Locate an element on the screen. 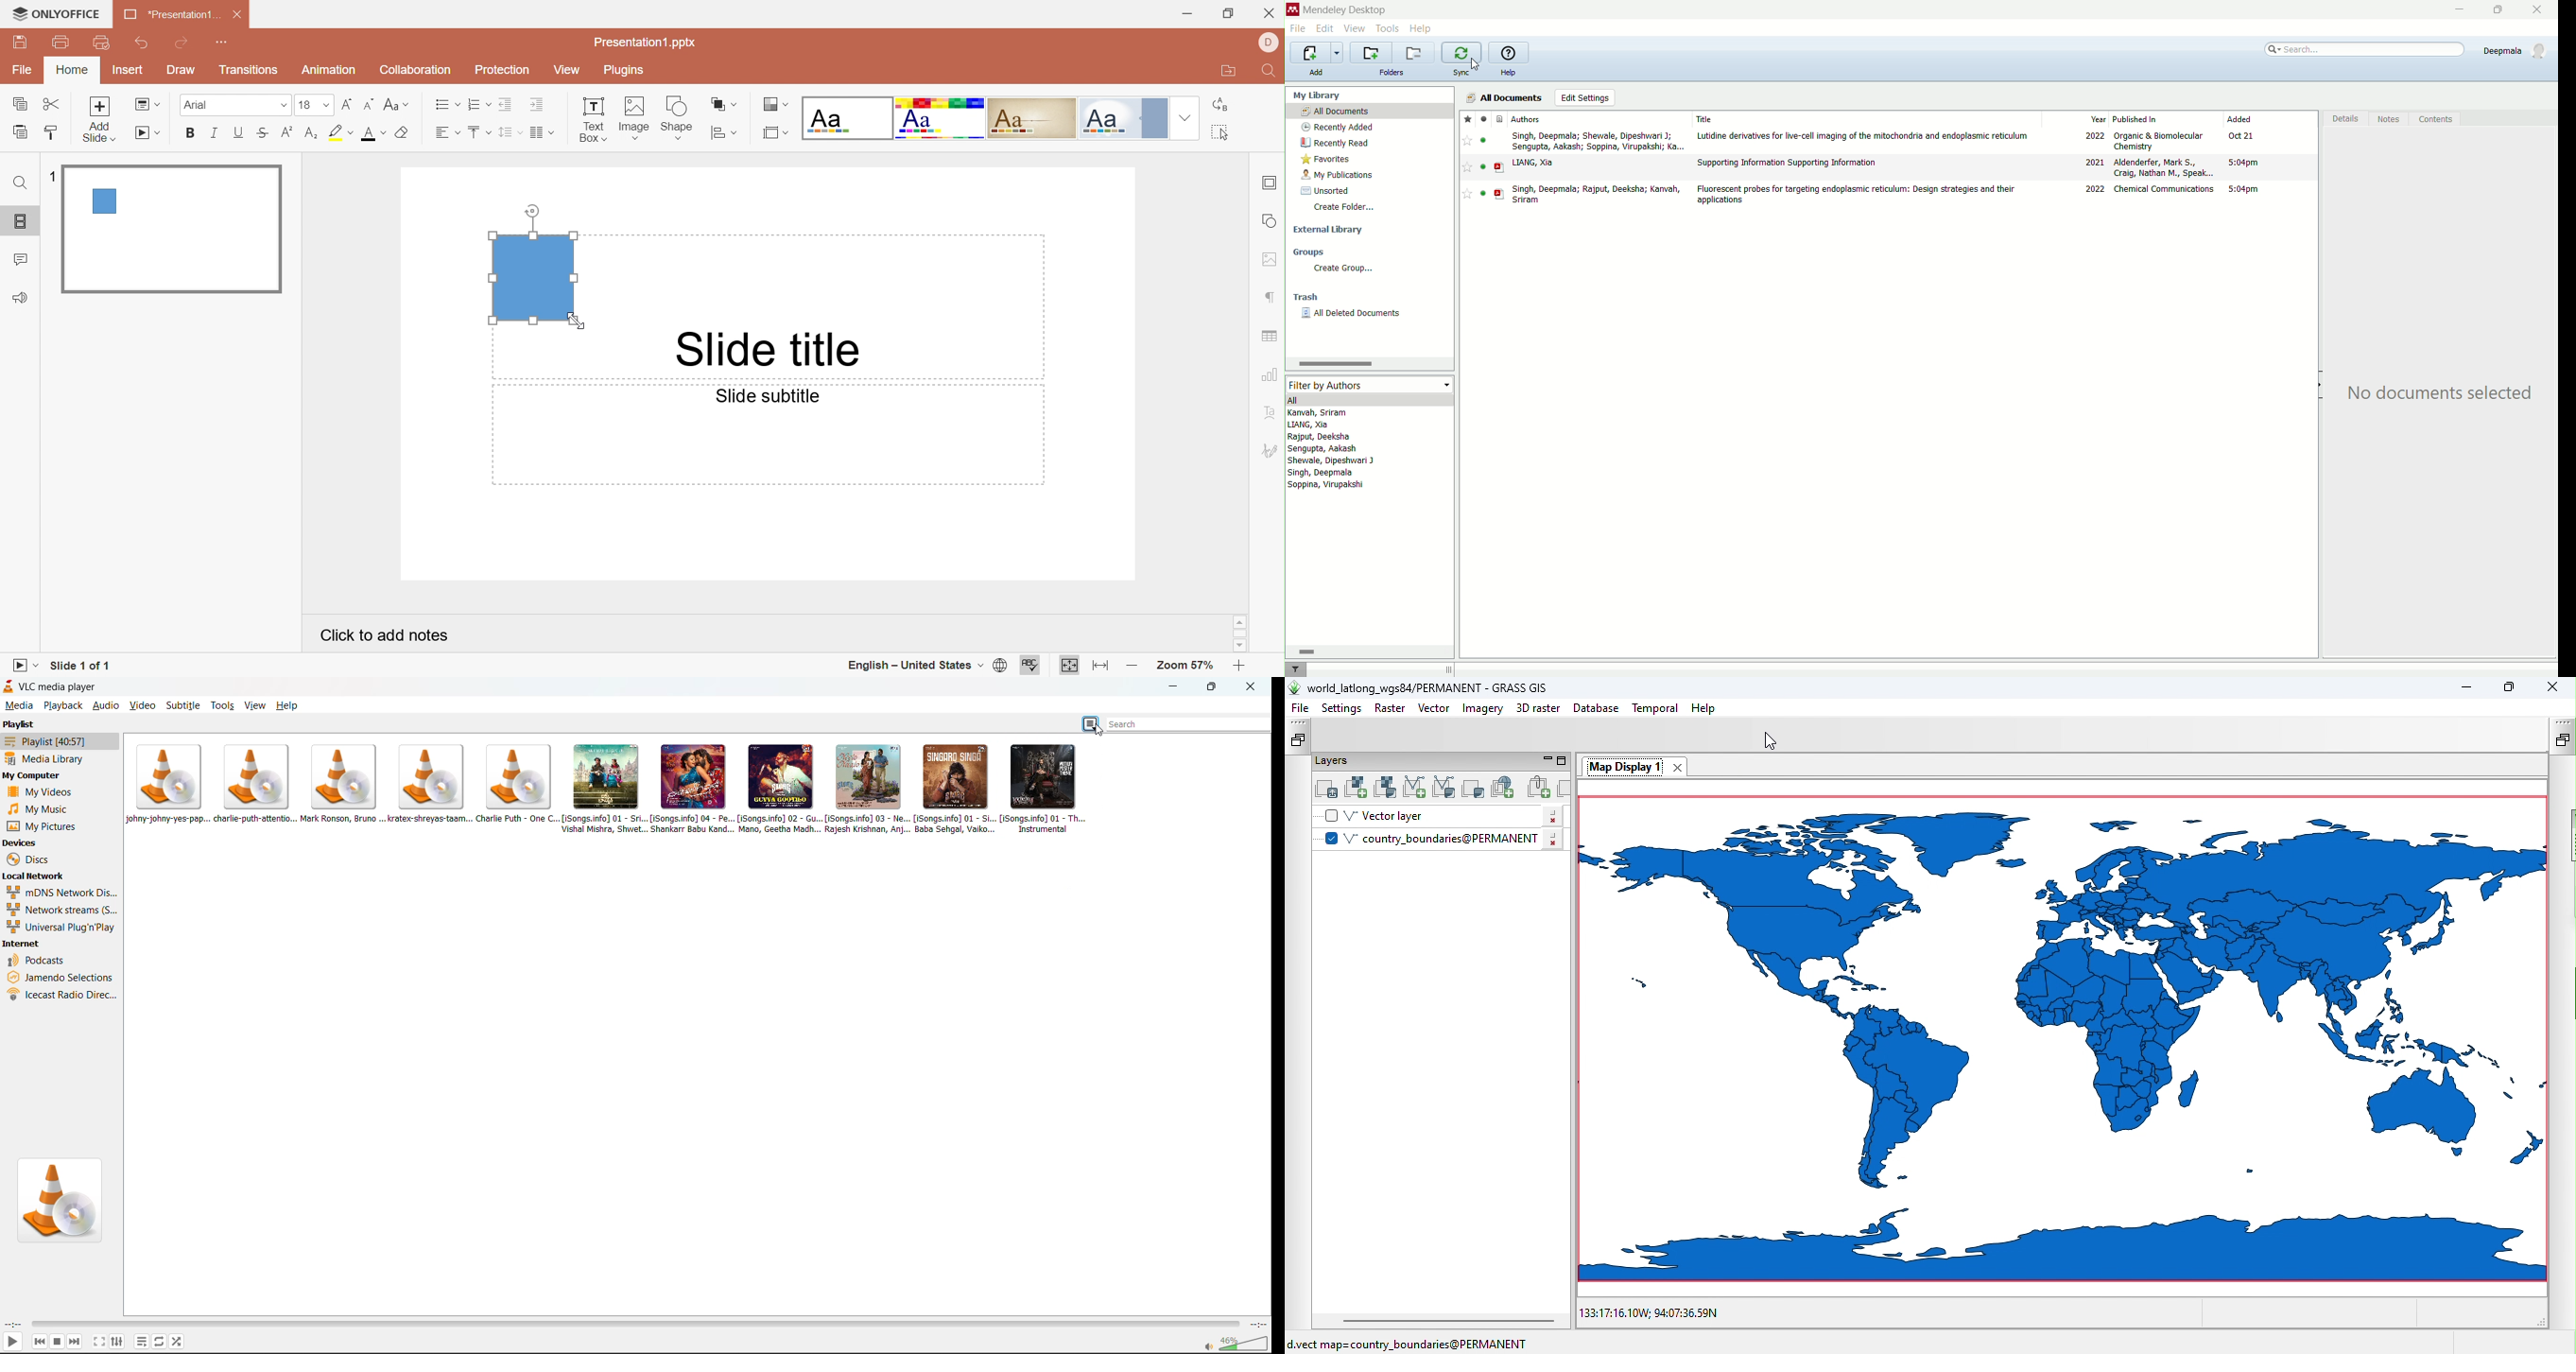 The height and width of the screenshot is (1372, 2576). Change color theme is located at coordinates (774, 105).